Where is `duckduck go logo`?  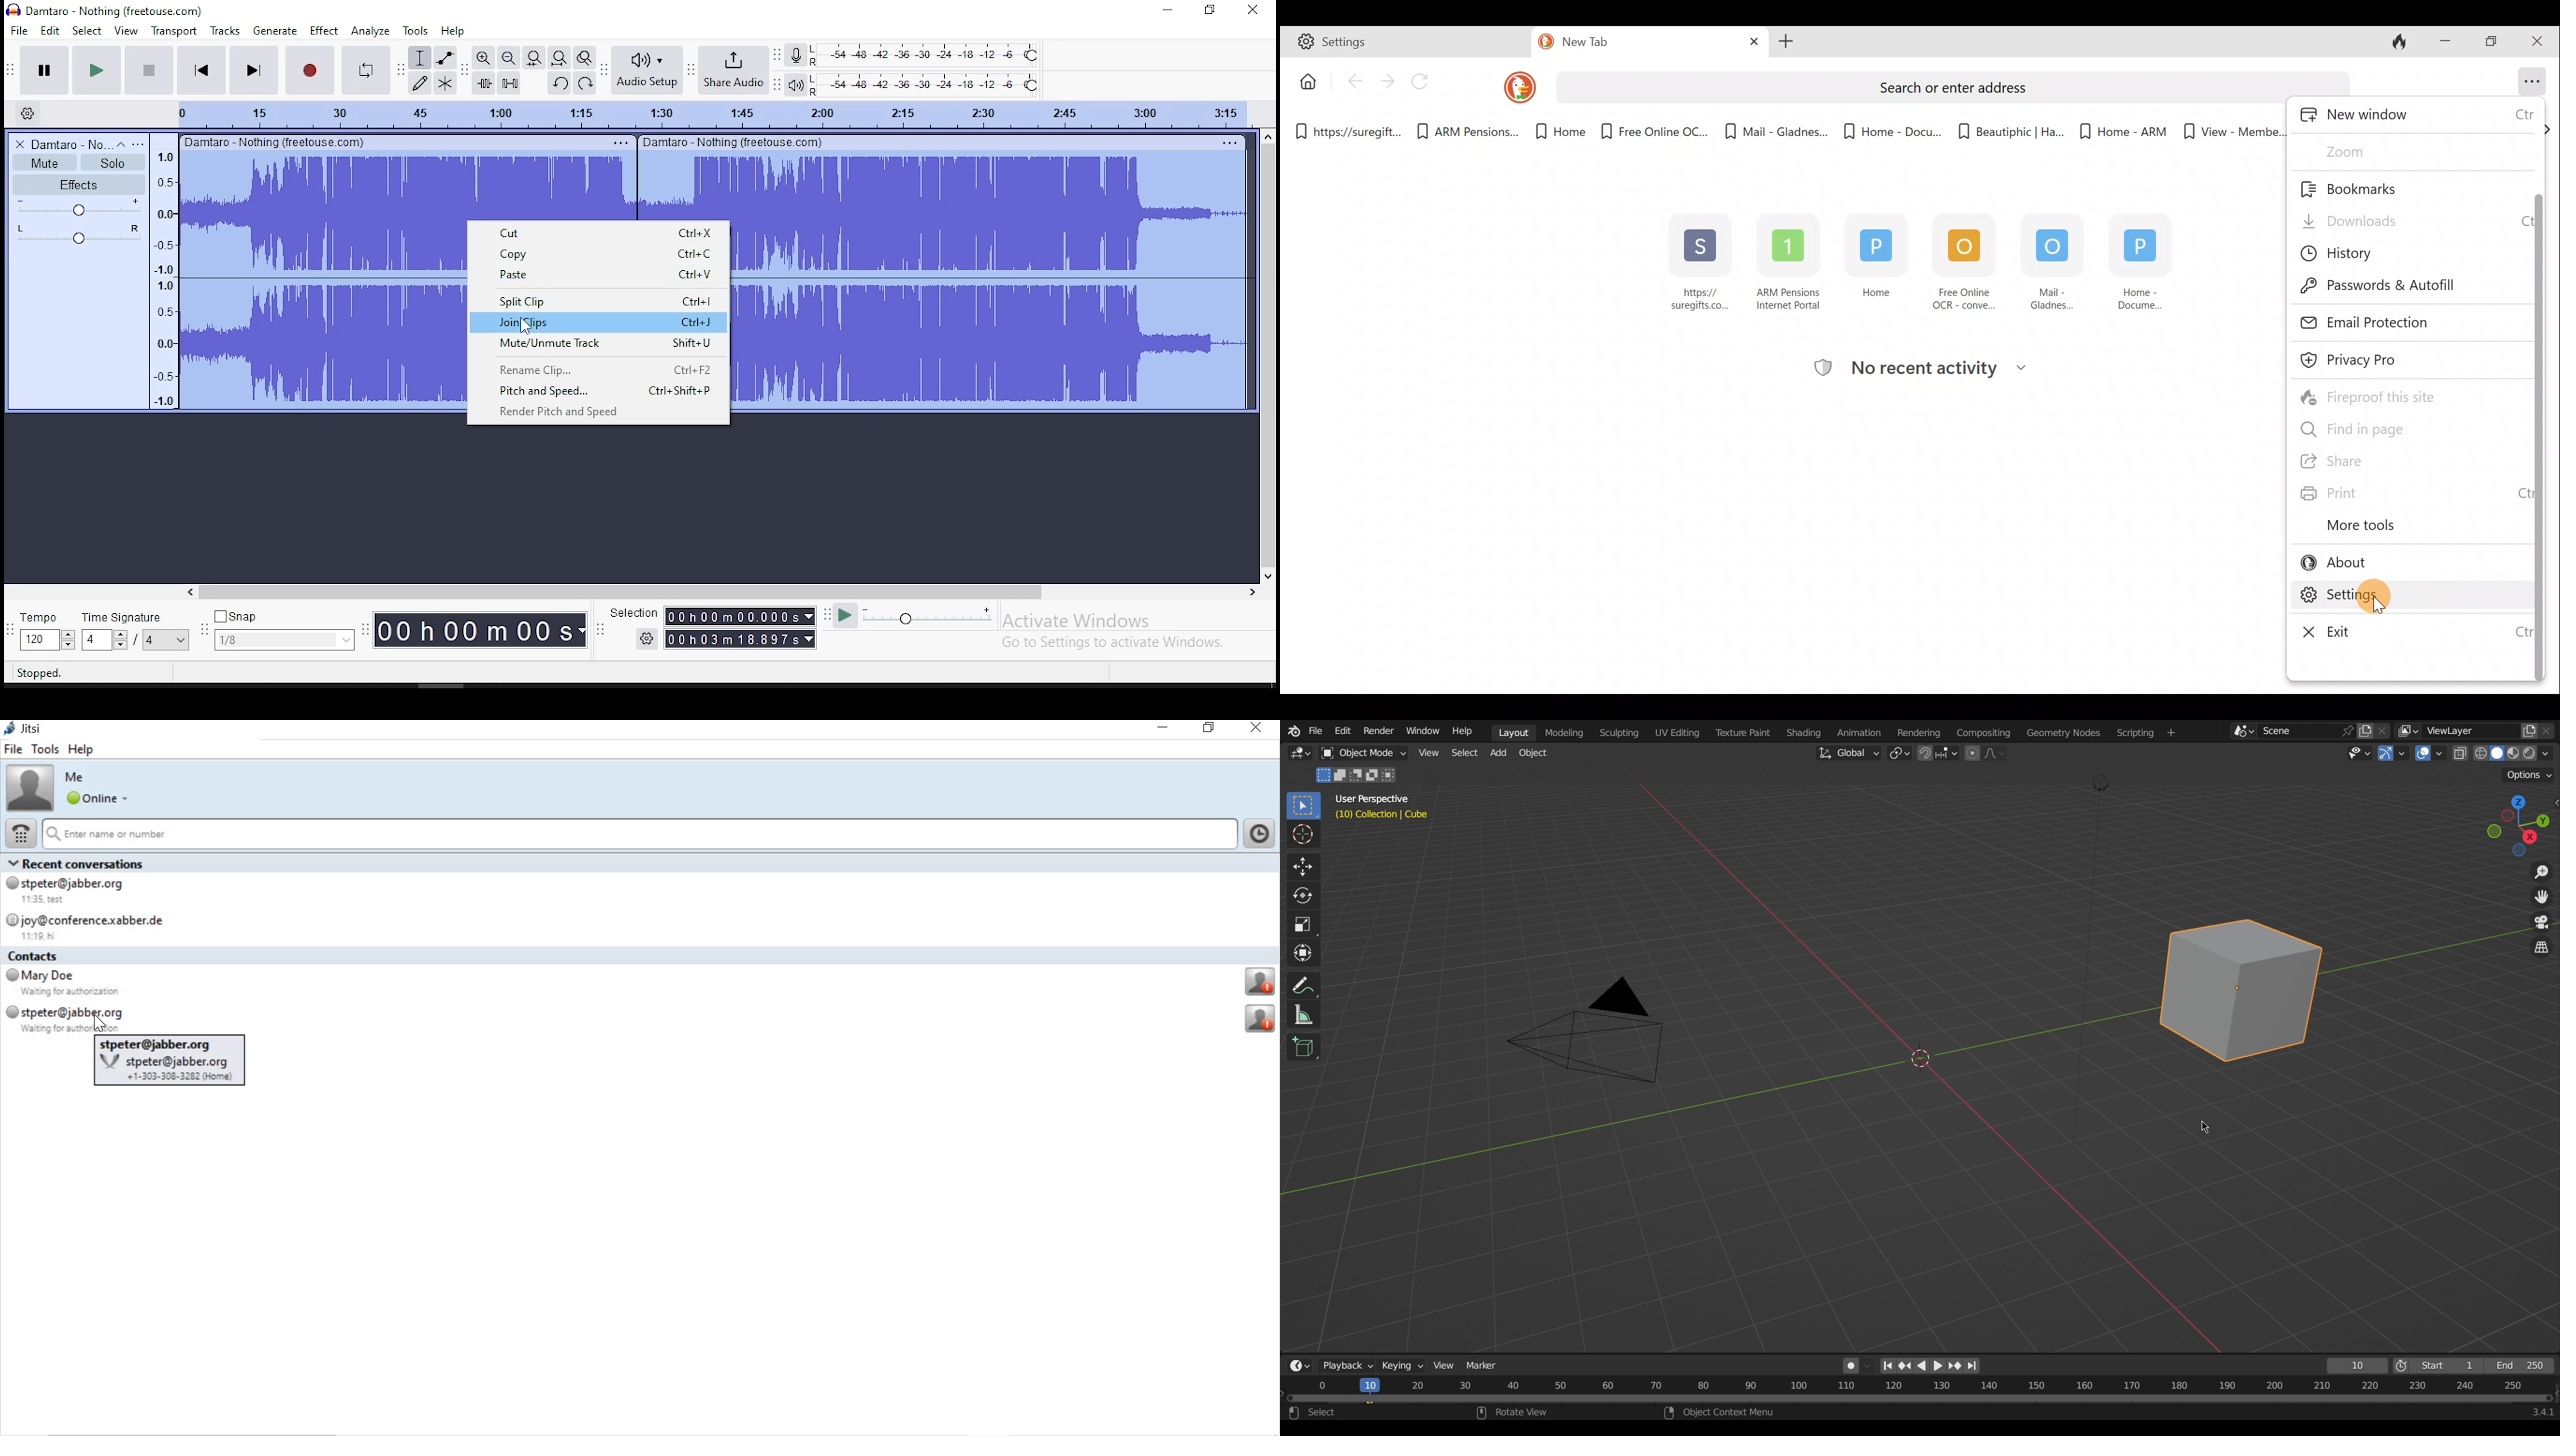
duckduck go logo is located at coordinates (1543, 41).